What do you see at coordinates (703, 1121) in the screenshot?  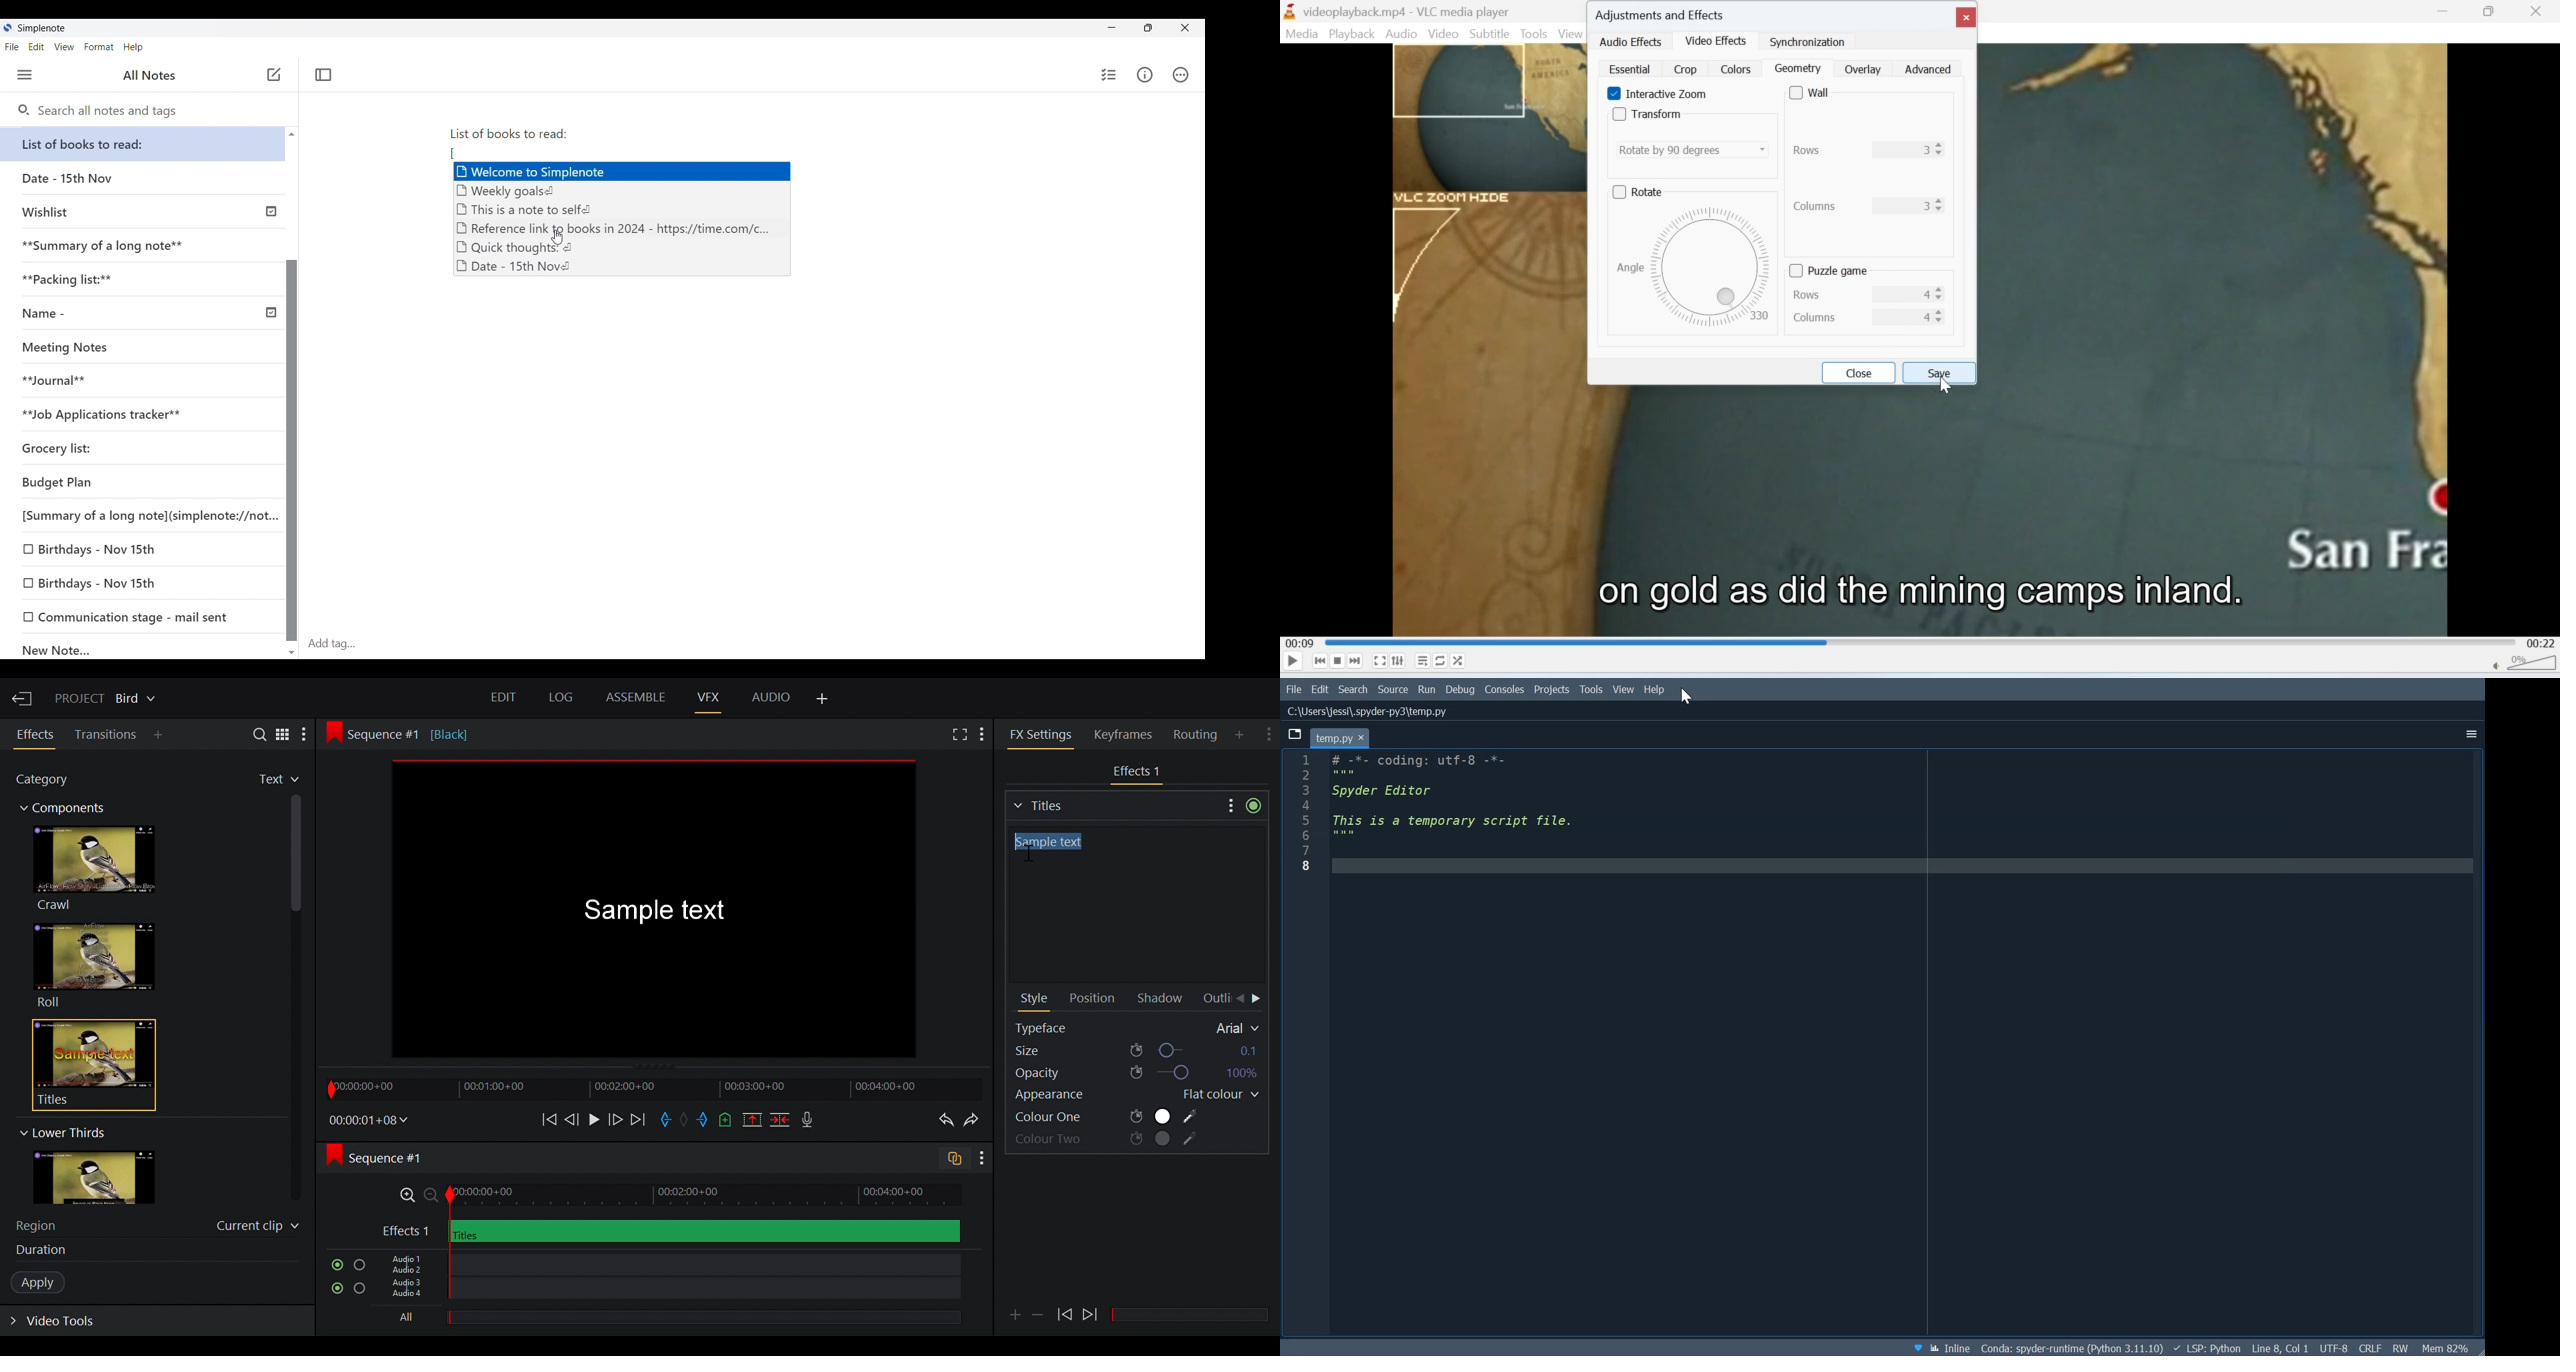 I see `Mark out` at bounding box center [703, 1121].